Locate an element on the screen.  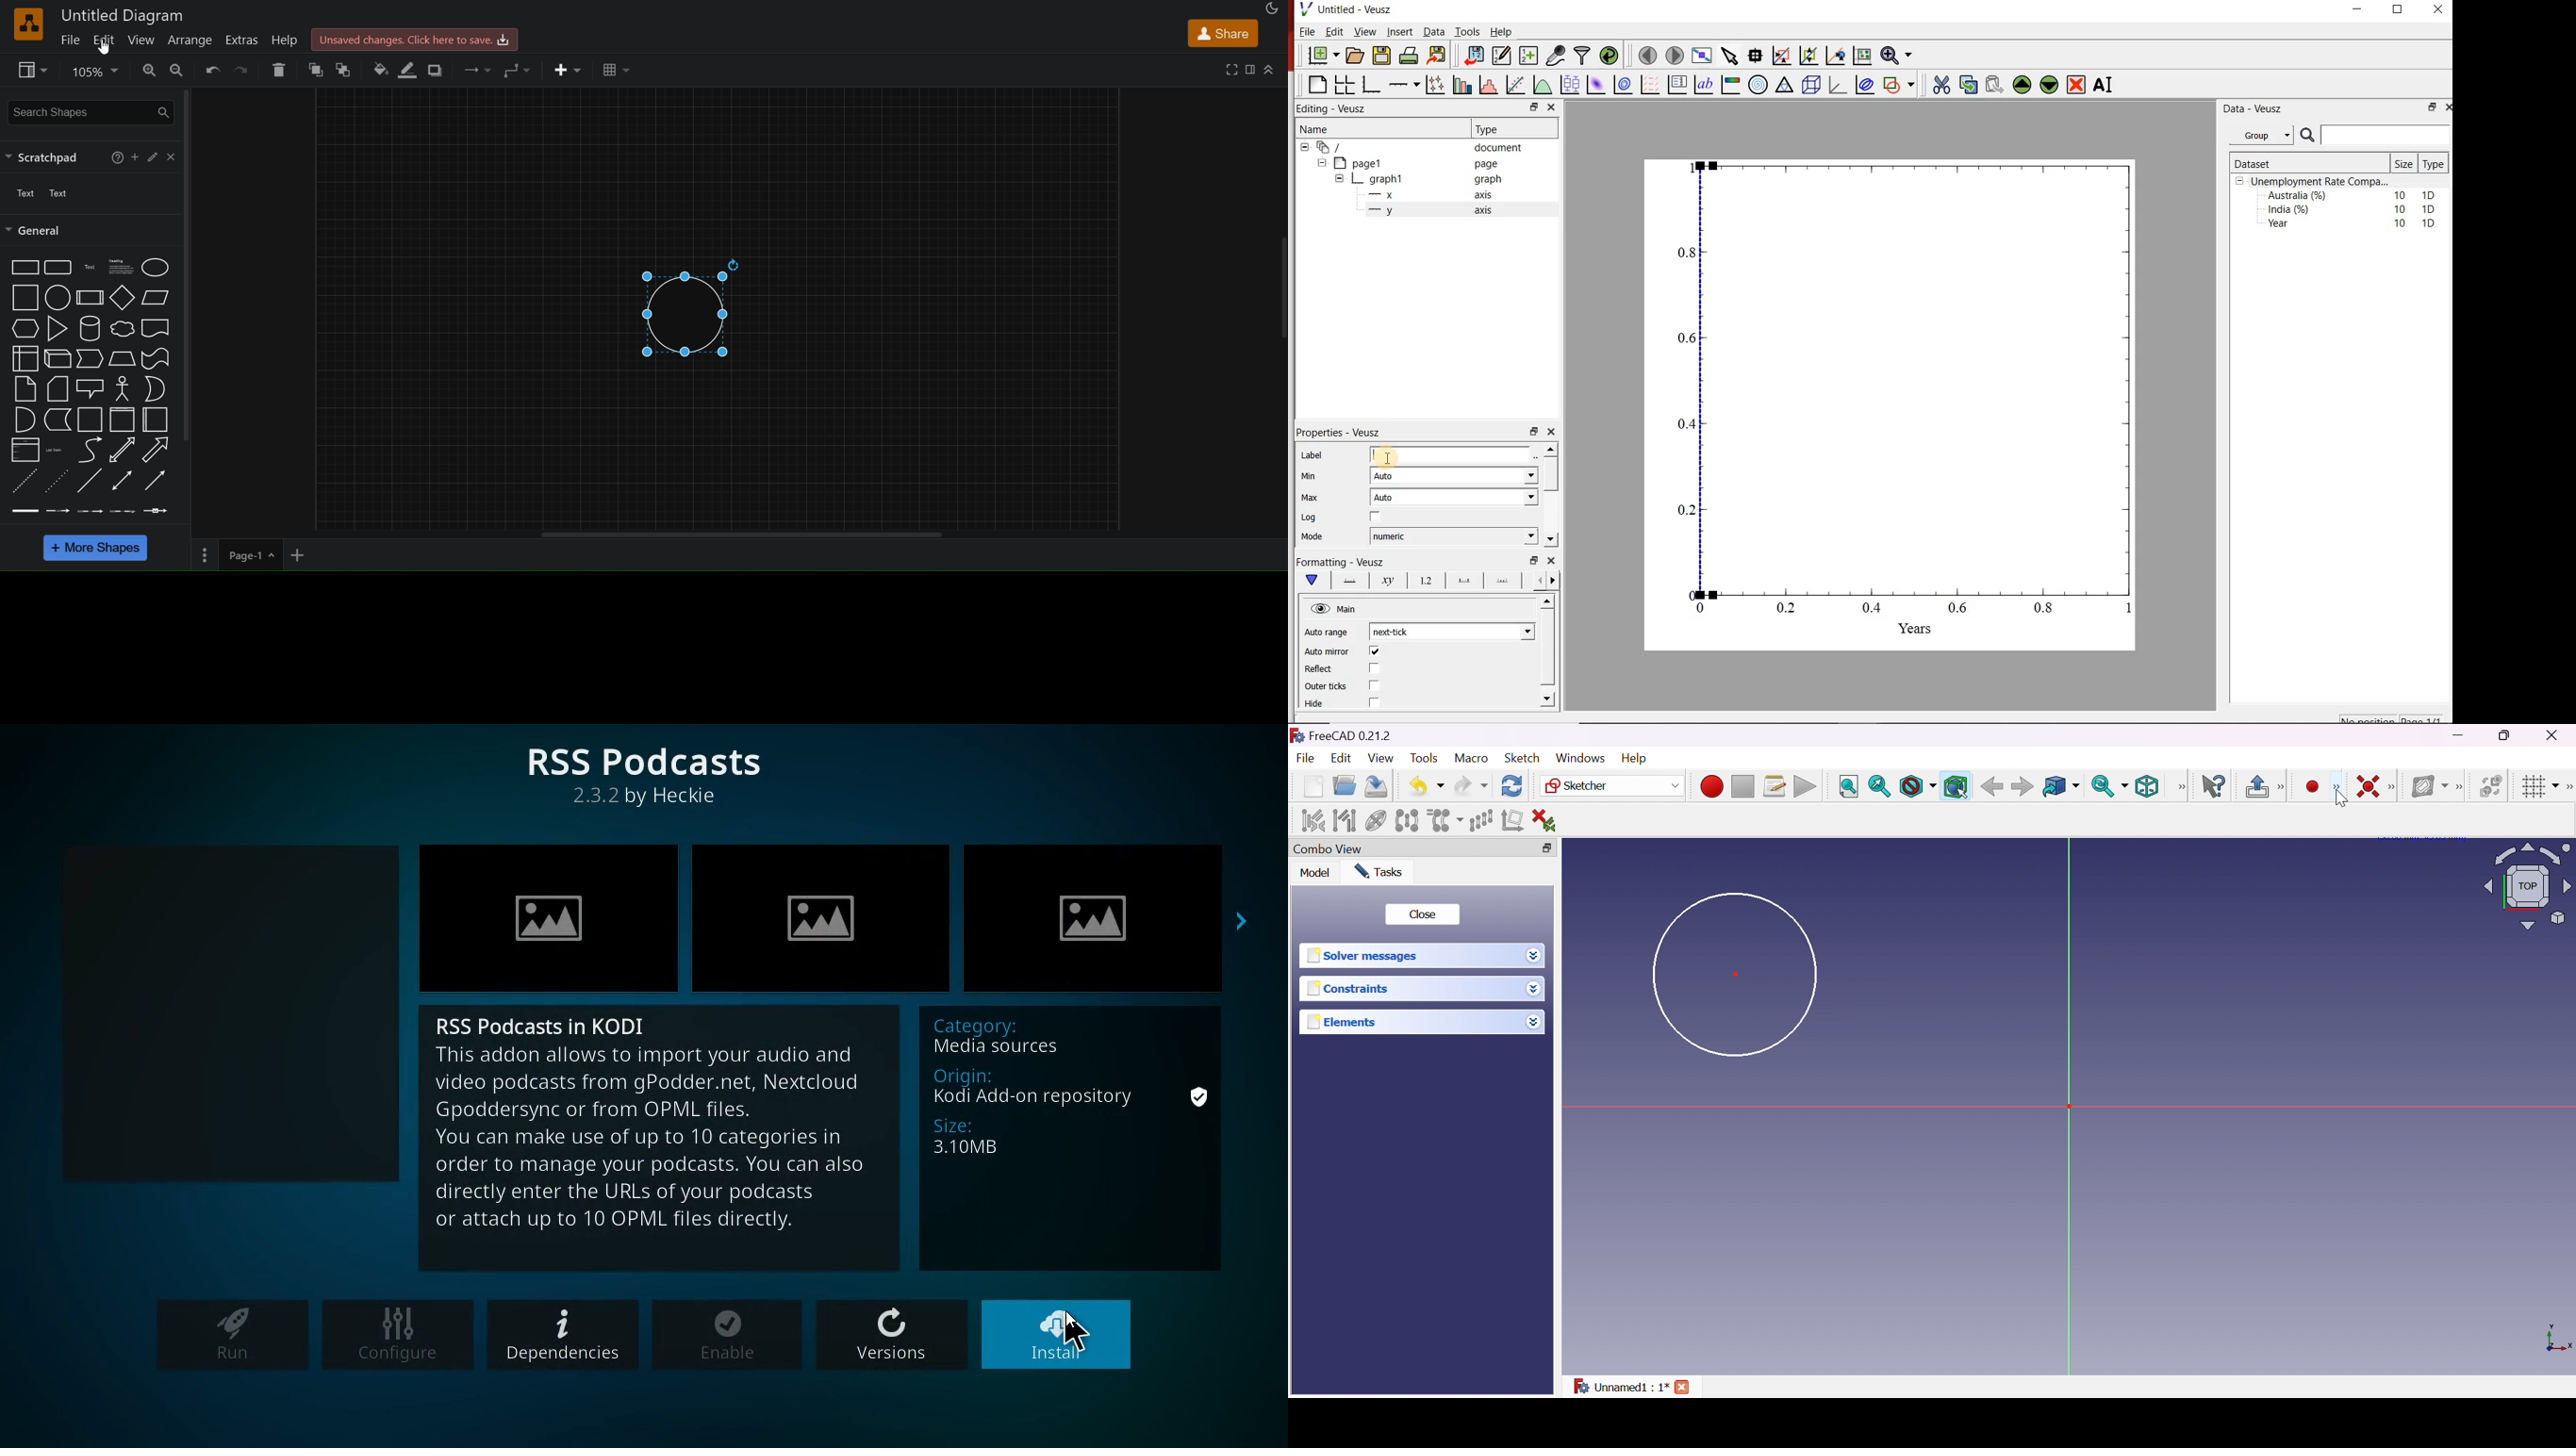
more left is located at coordinates (1537, 580).